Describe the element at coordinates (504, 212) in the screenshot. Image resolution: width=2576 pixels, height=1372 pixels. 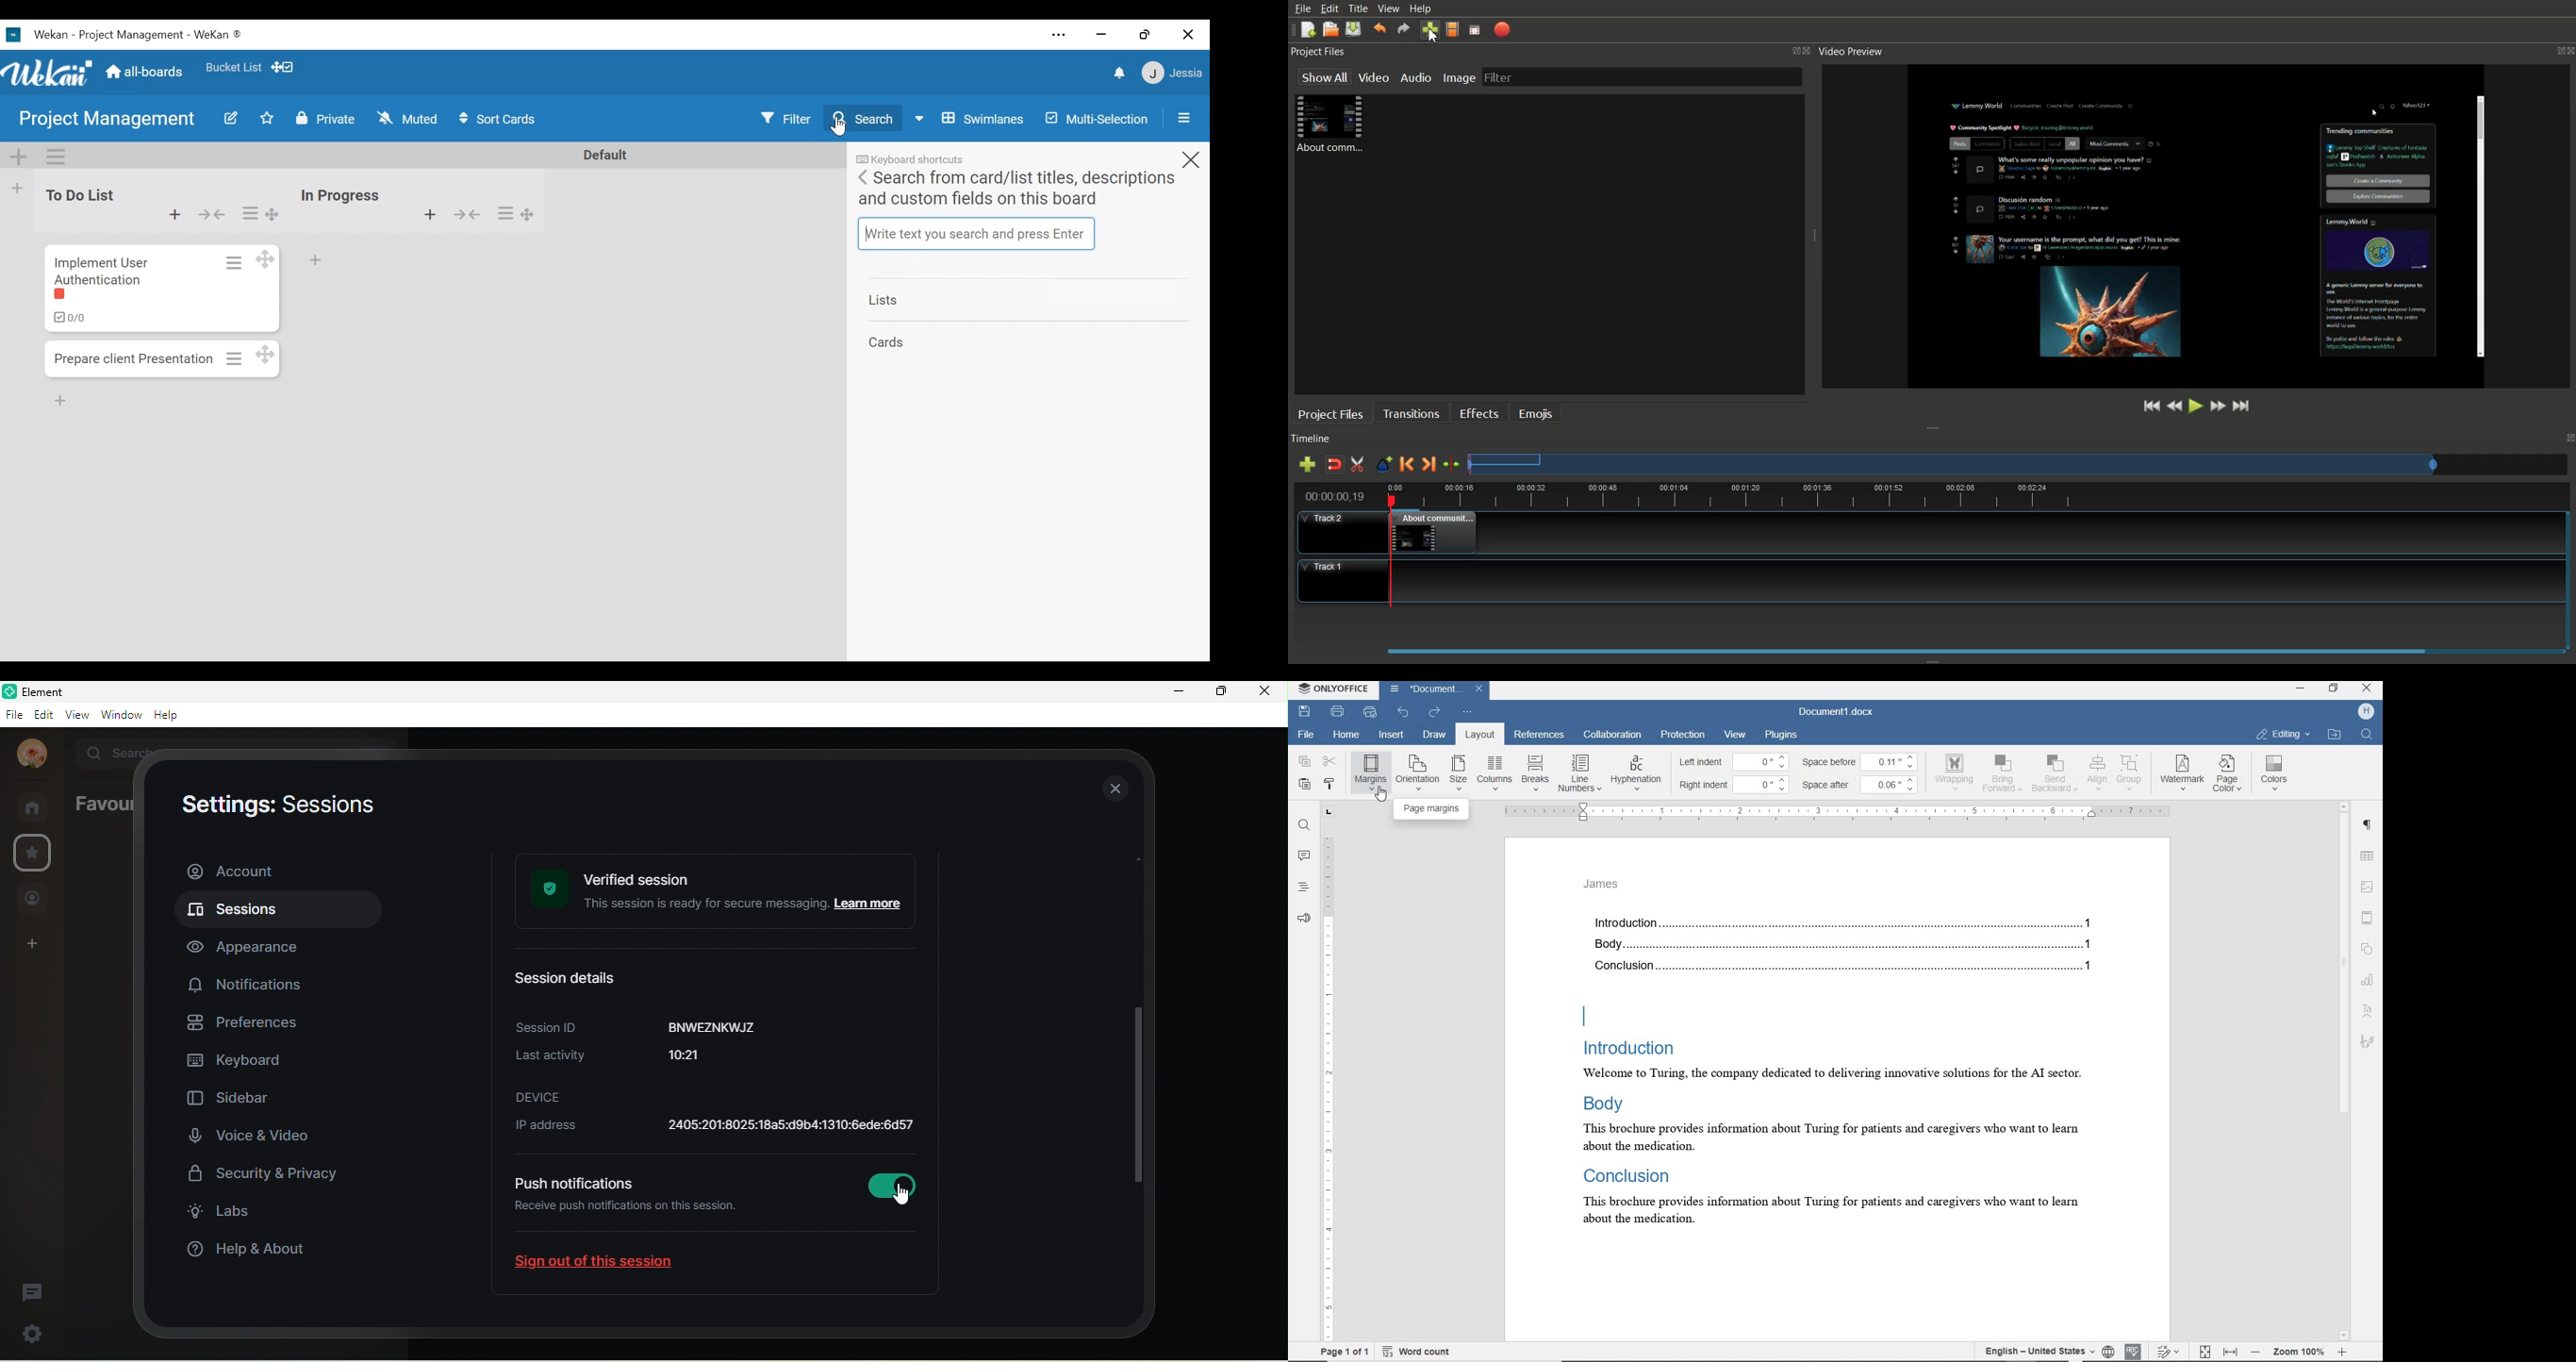
I see `list actions` at that location.